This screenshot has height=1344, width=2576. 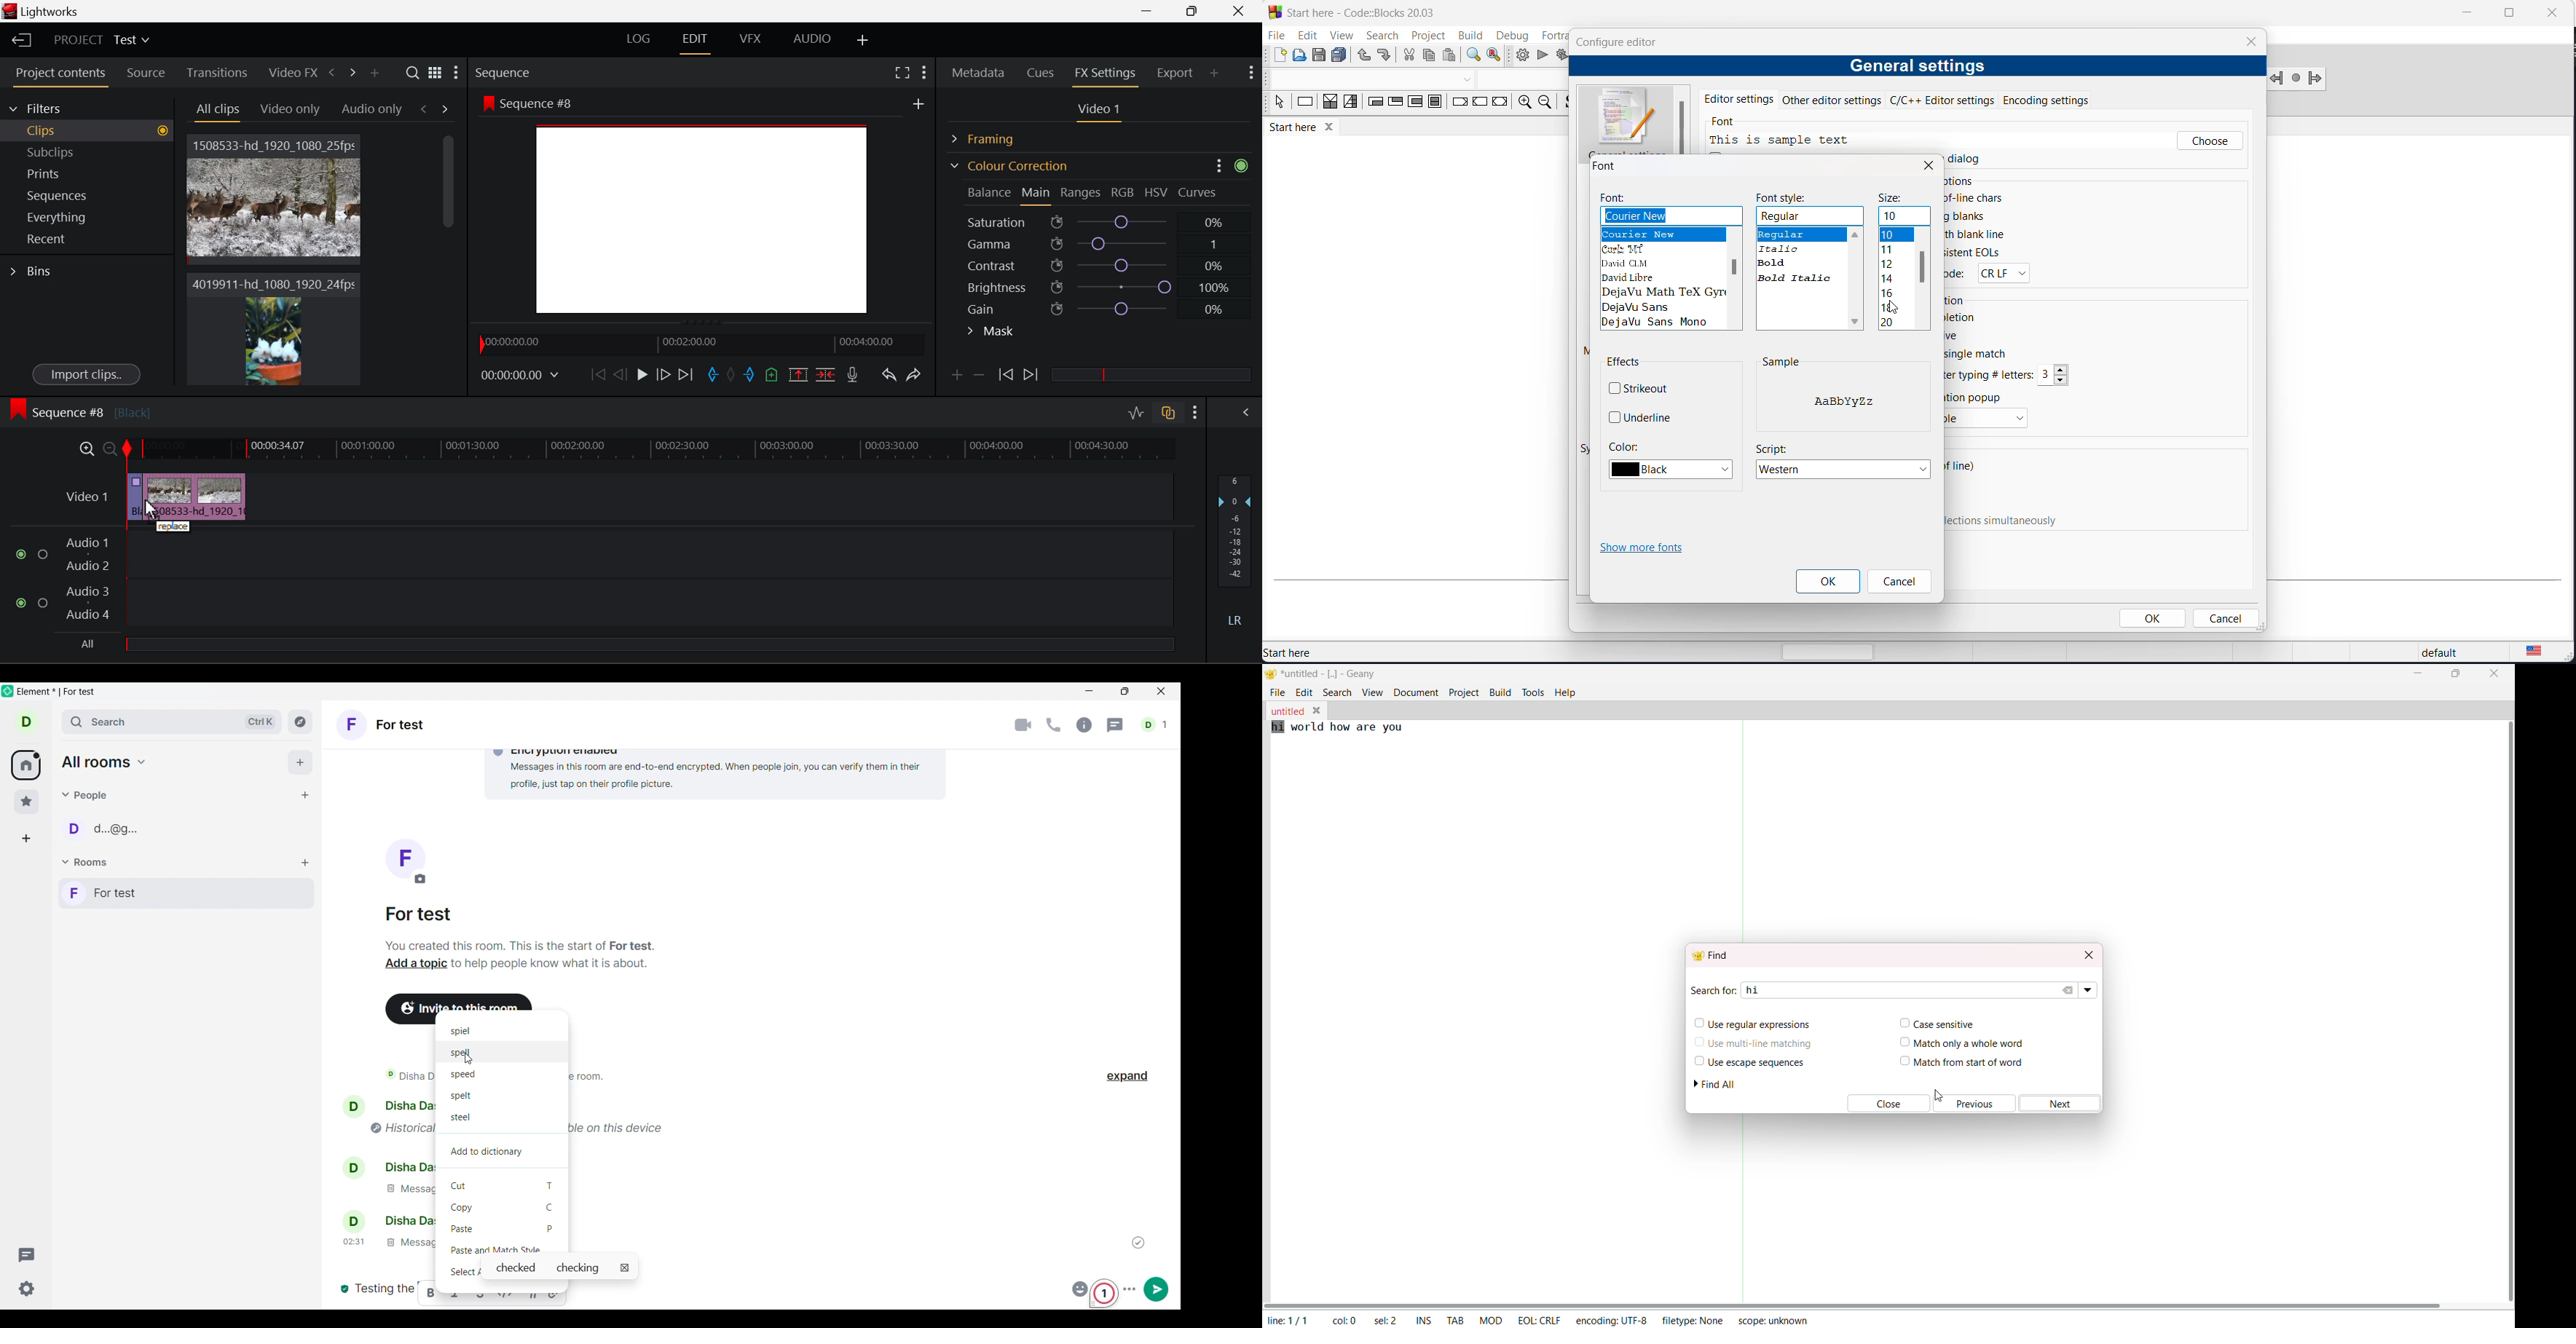 What do you see at coordinates (1963, 1043) in the screenshot?
I see `match only a whole word` at bounding box center [1963, 1043].